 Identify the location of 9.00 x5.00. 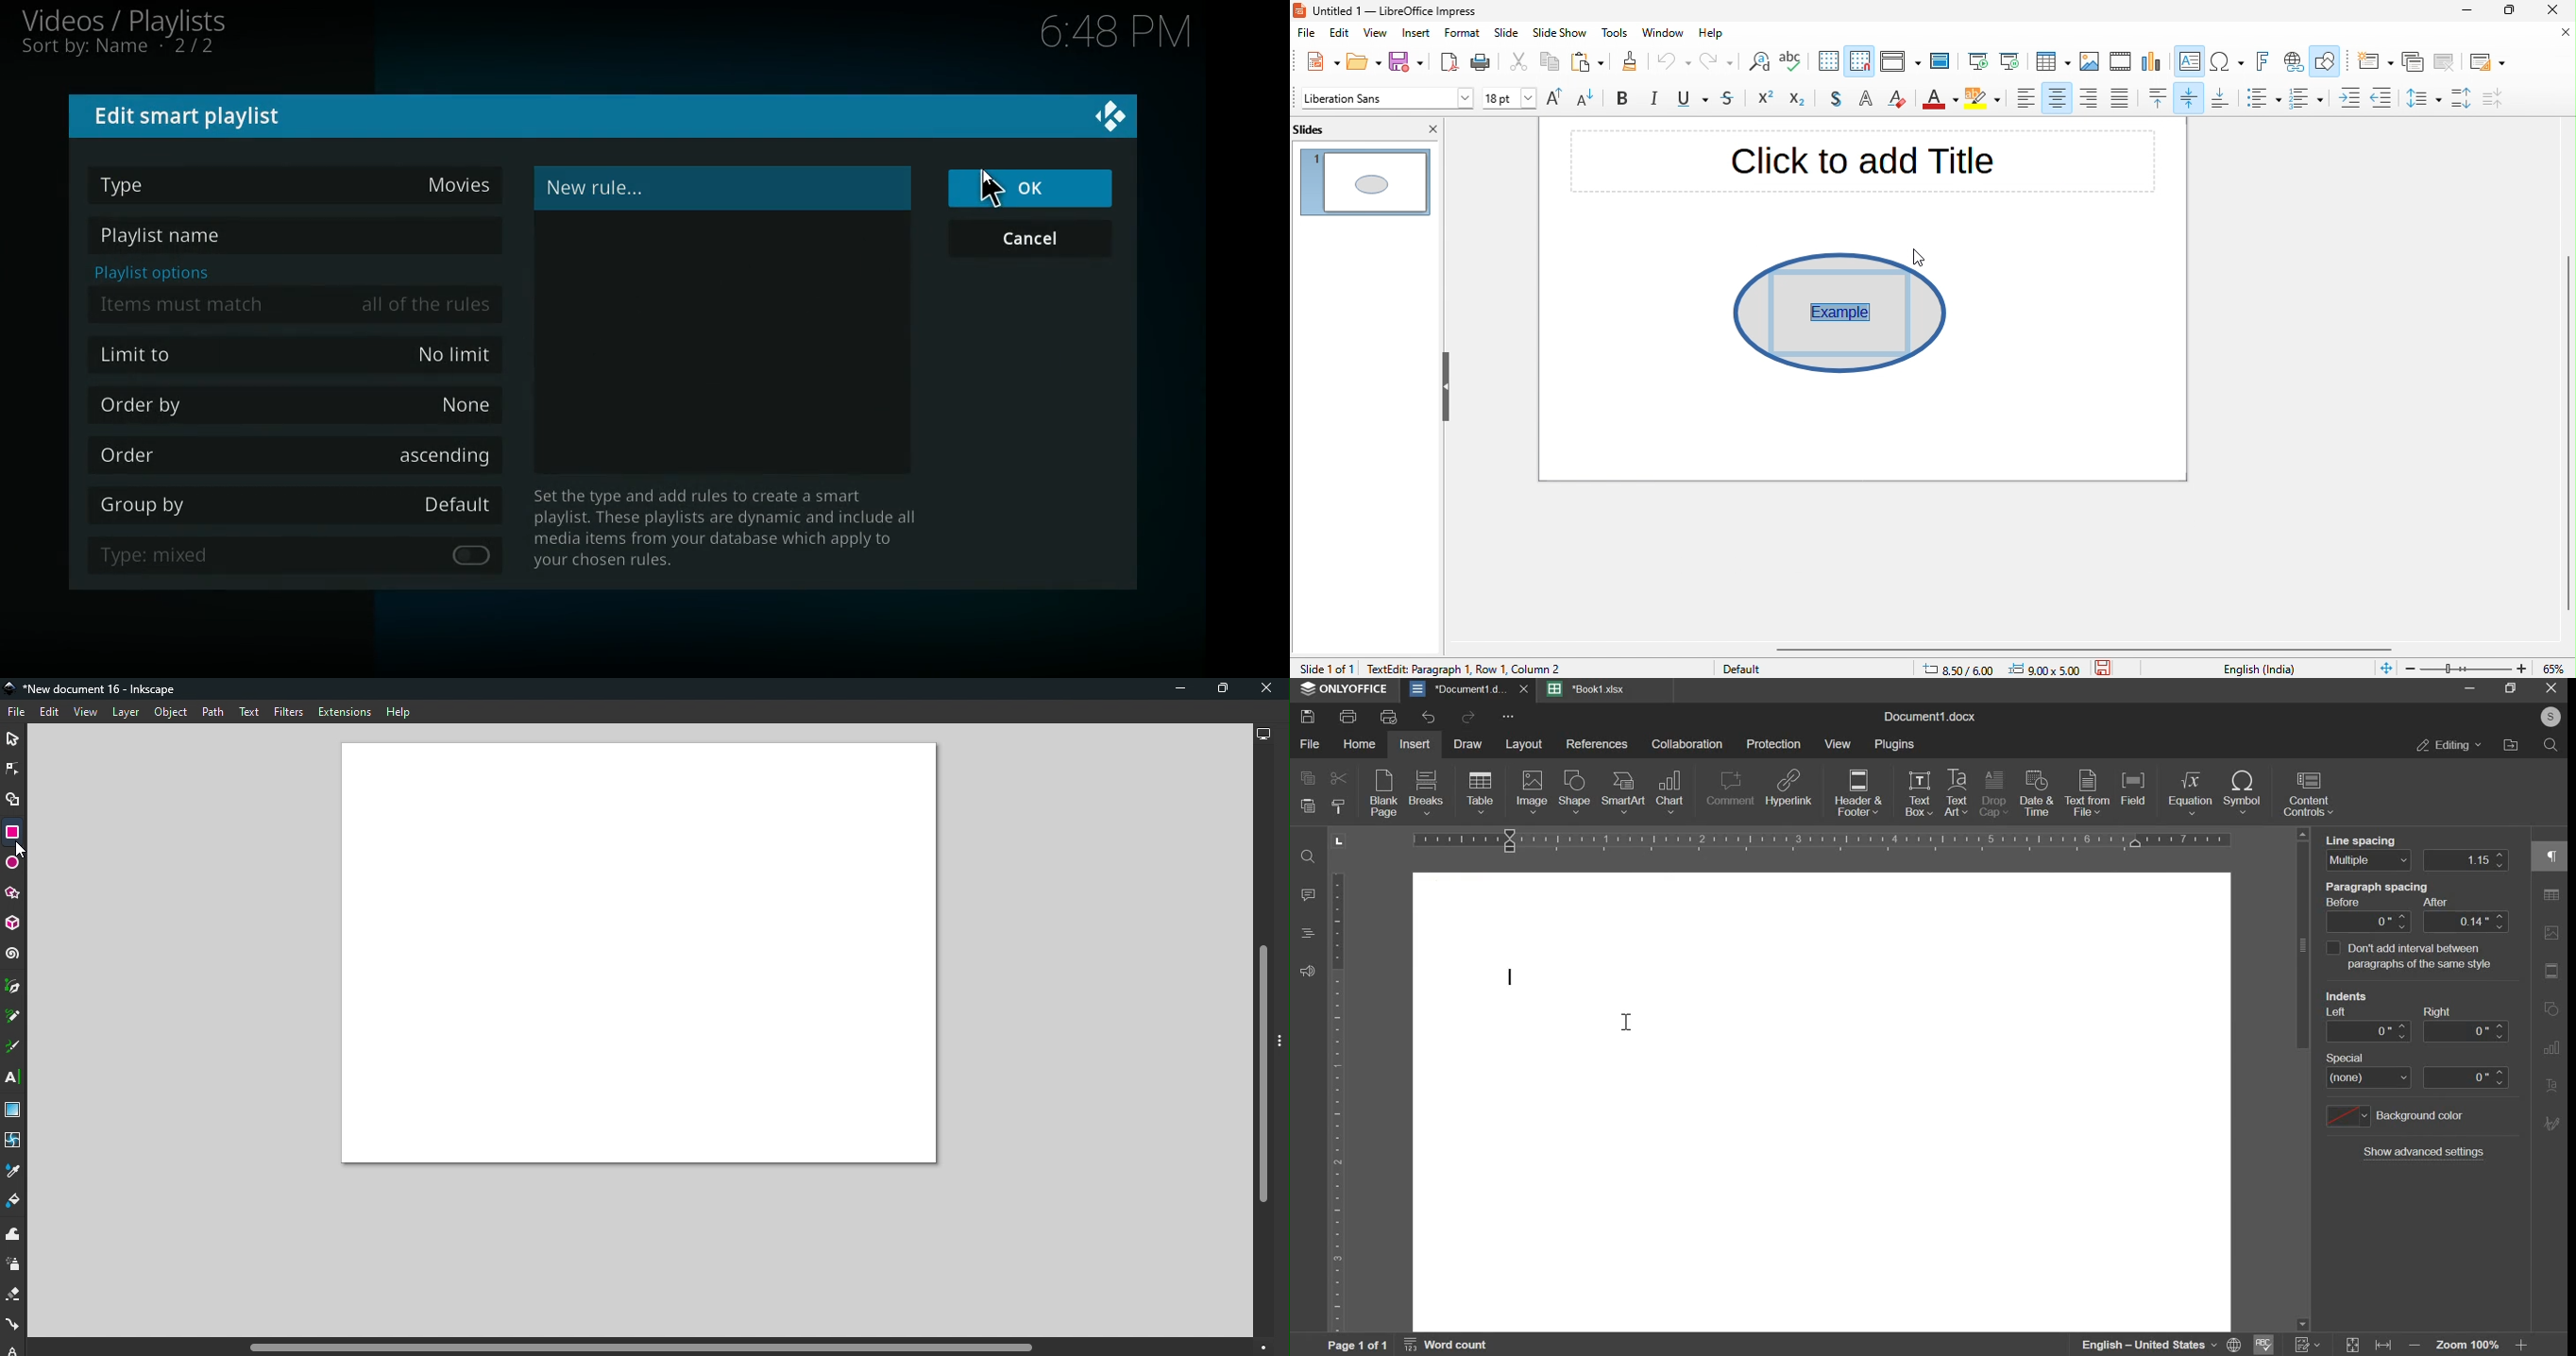
(2048, 668).